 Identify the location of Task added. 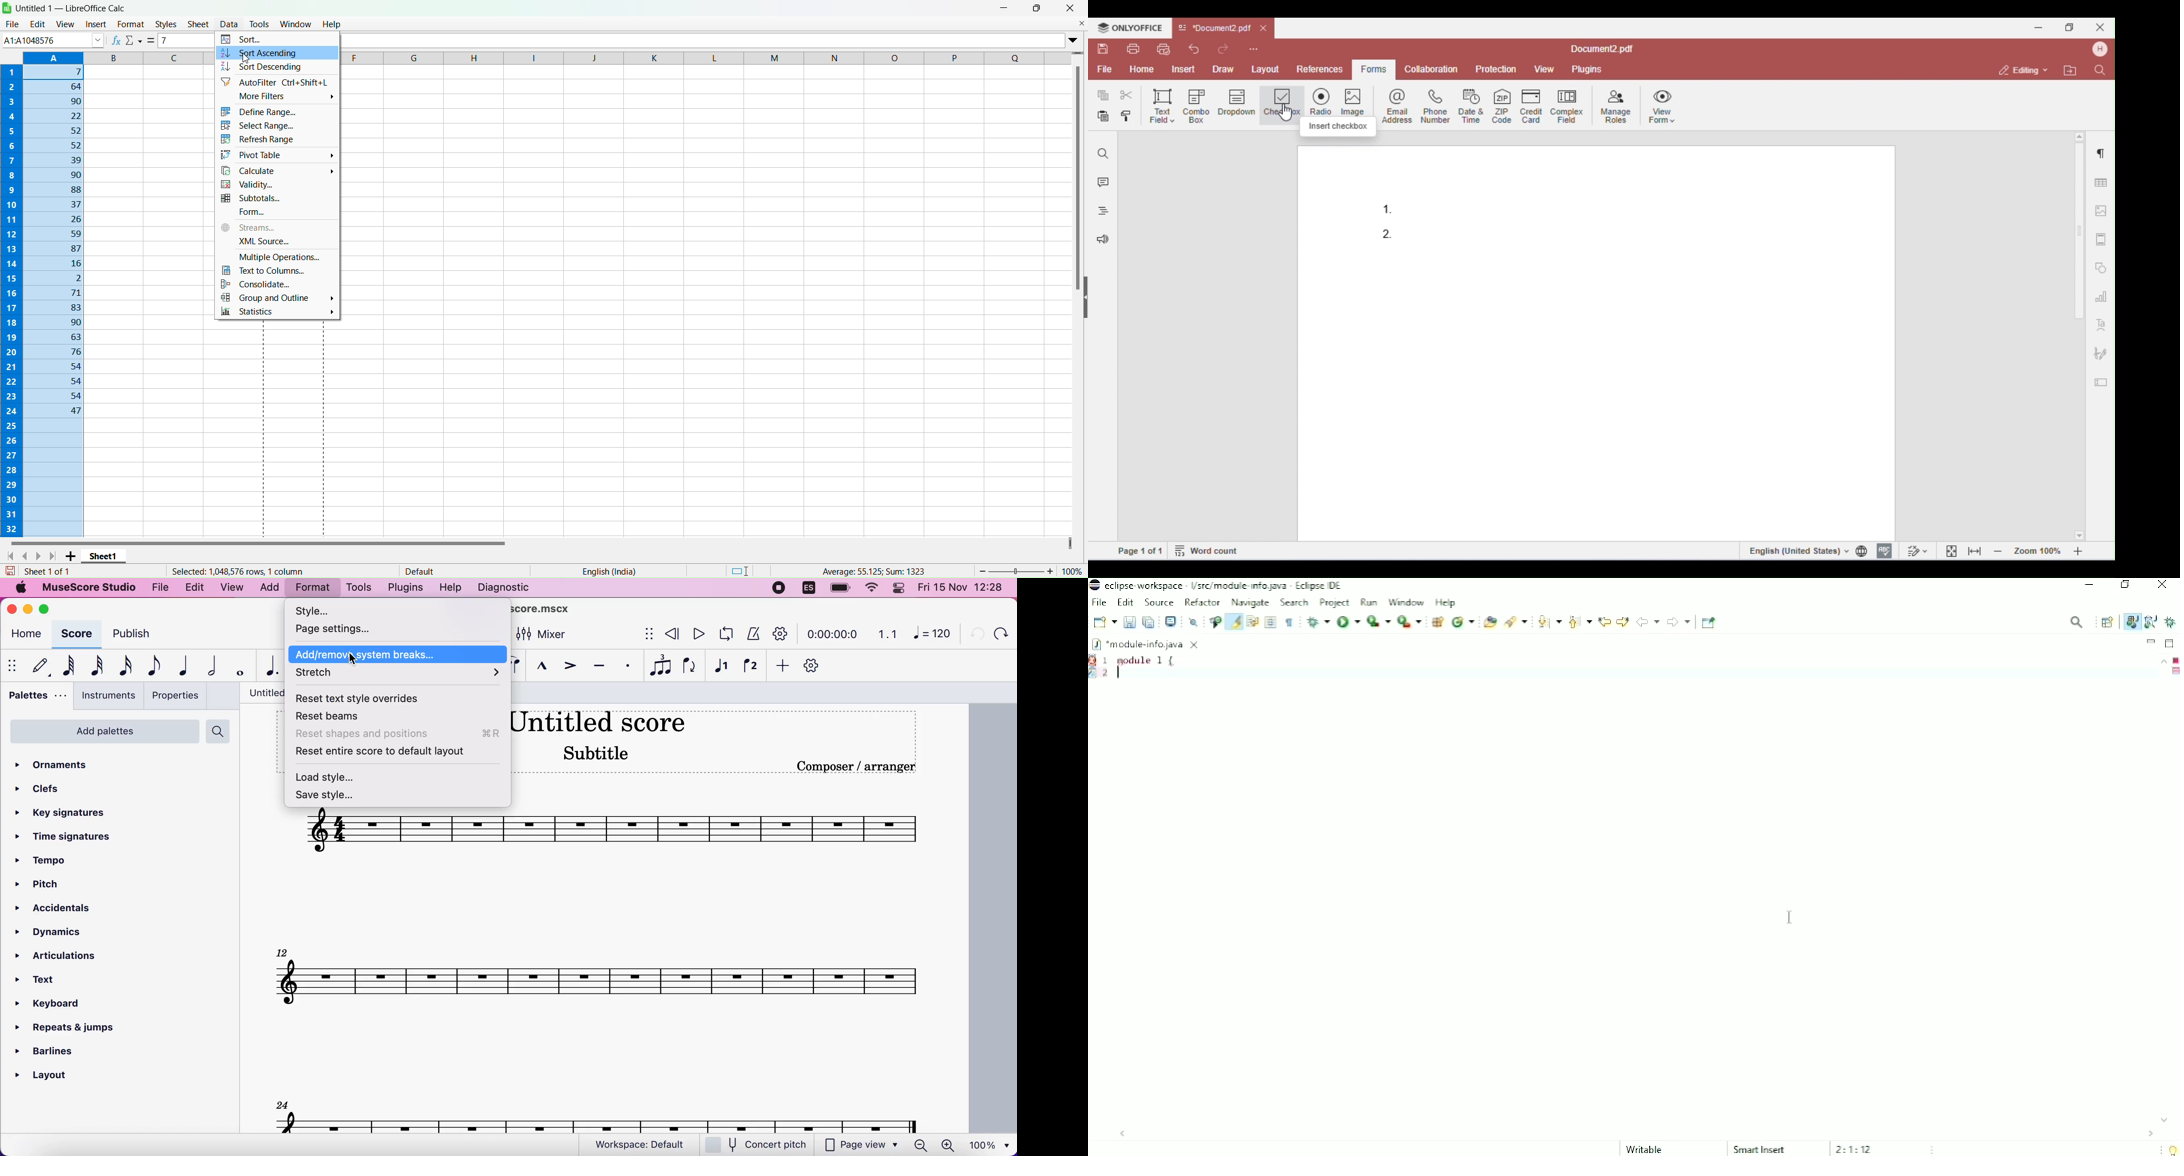
(1098, 676).